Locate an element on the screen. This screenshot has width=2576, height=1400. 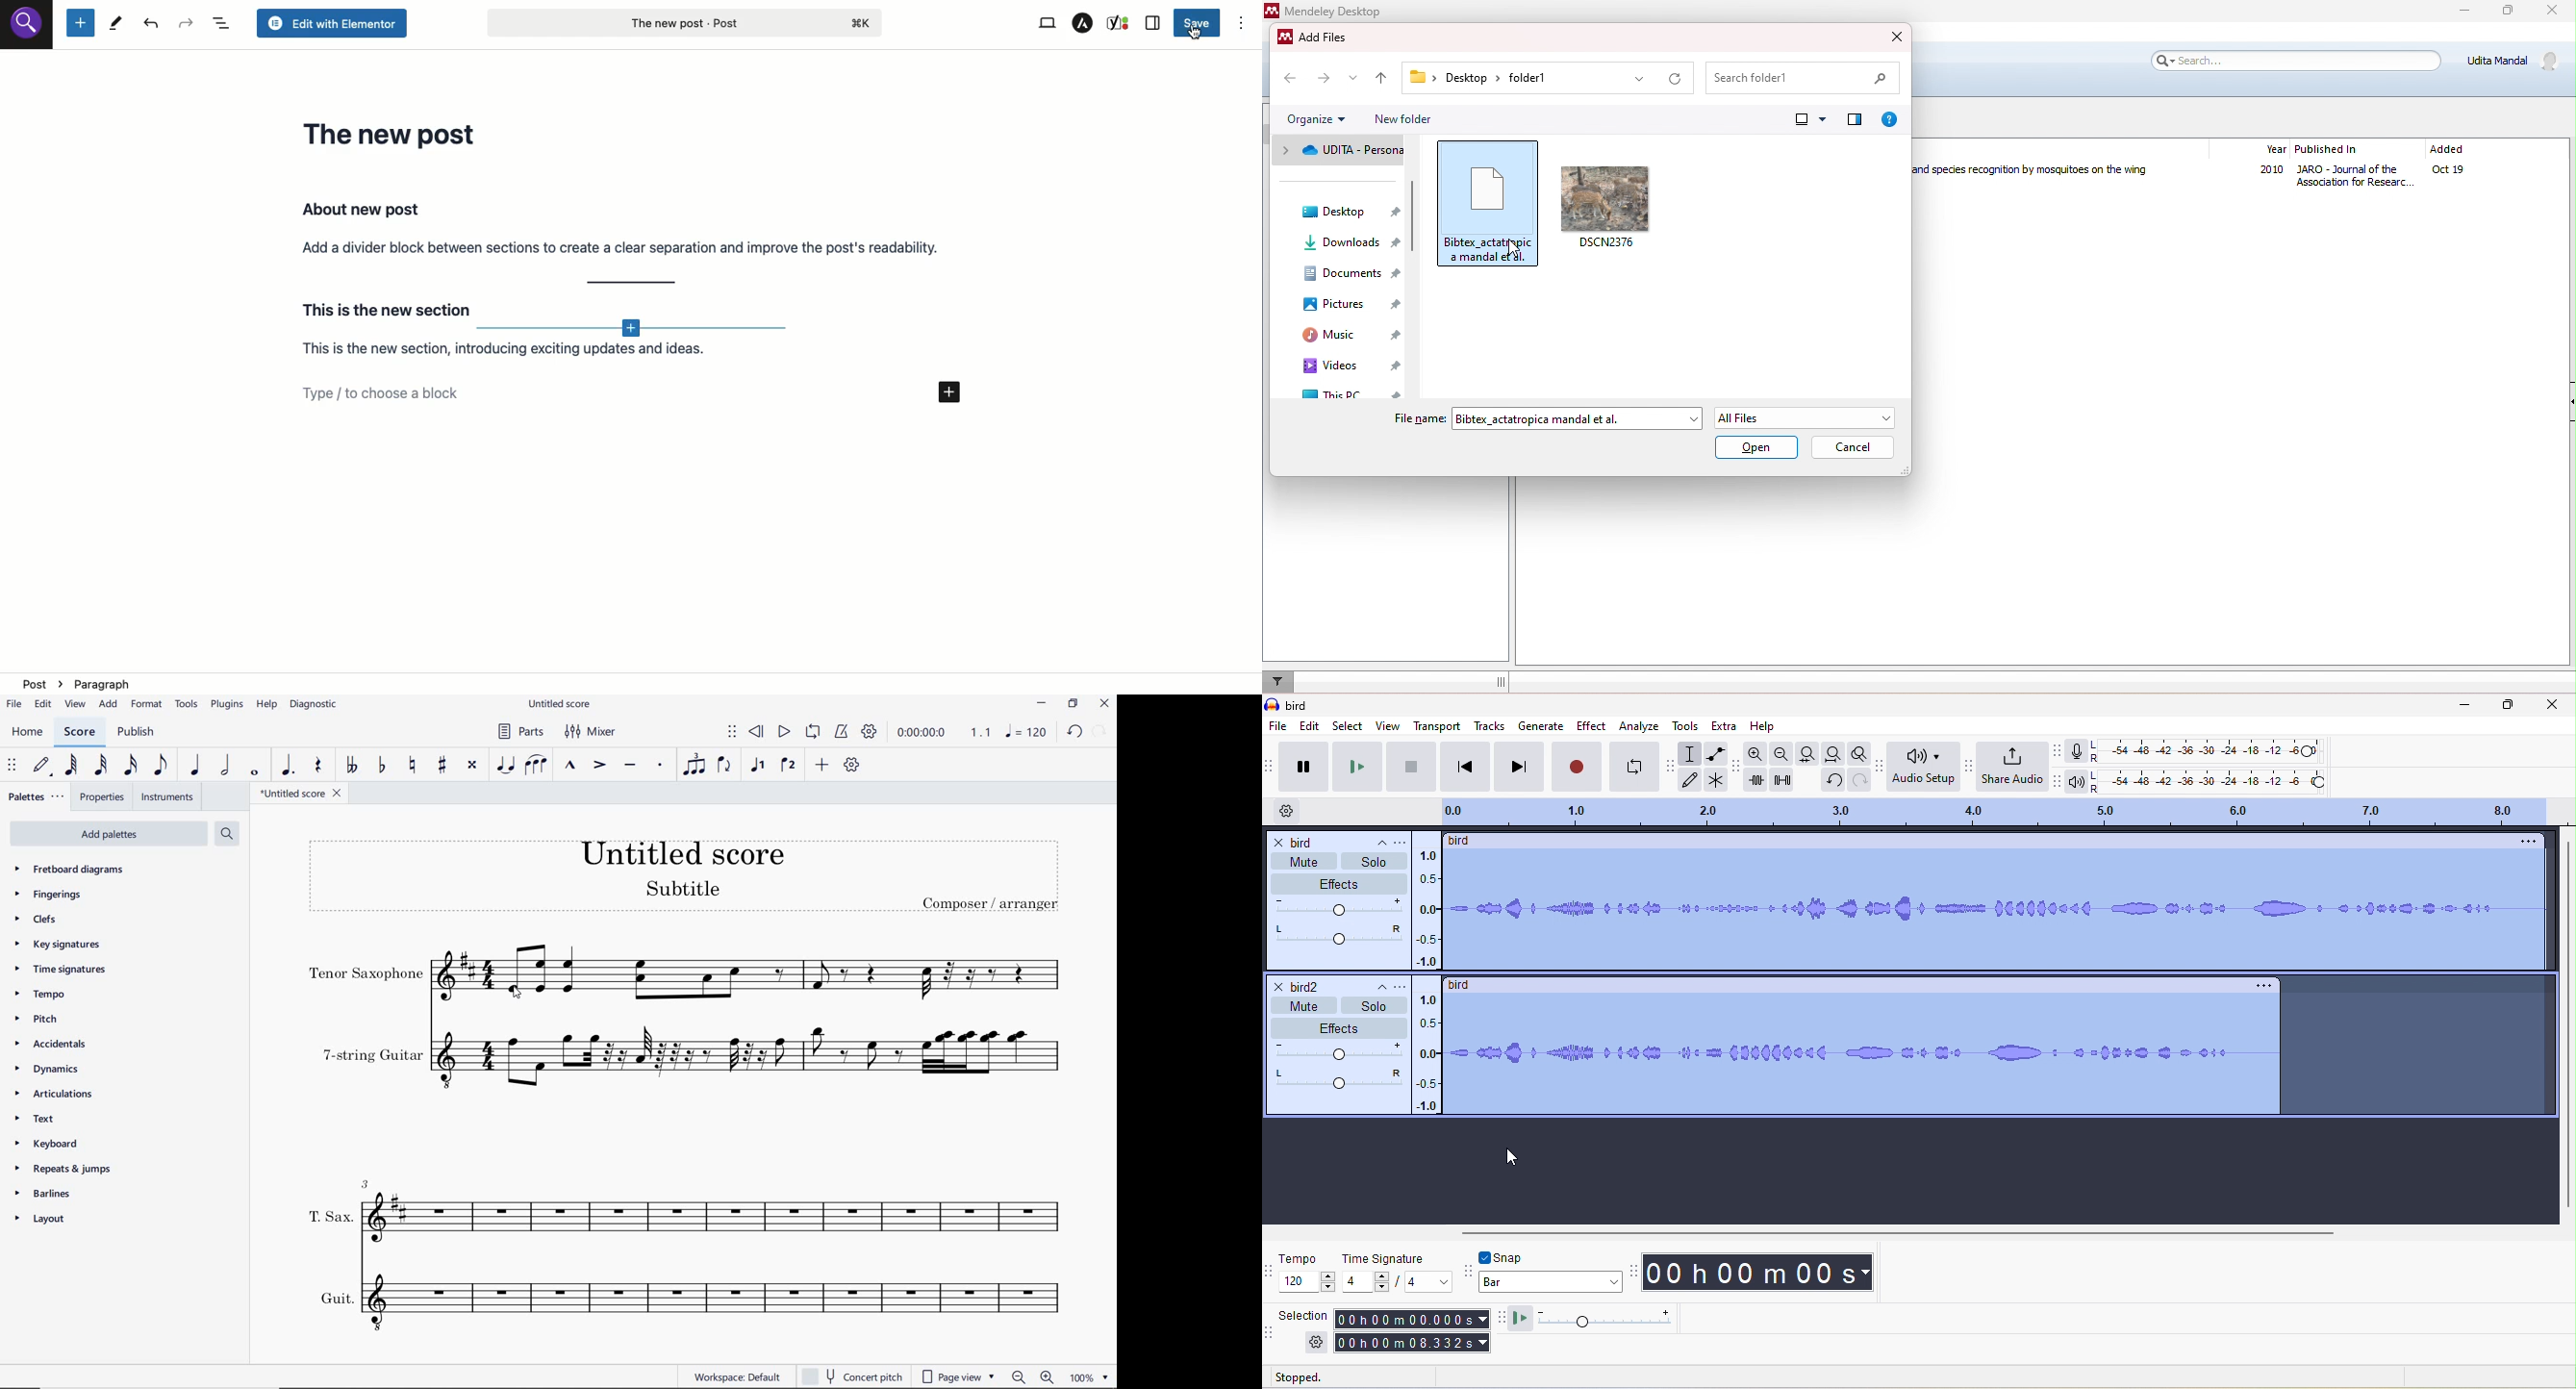
title is located at coordinates (1301, 706).